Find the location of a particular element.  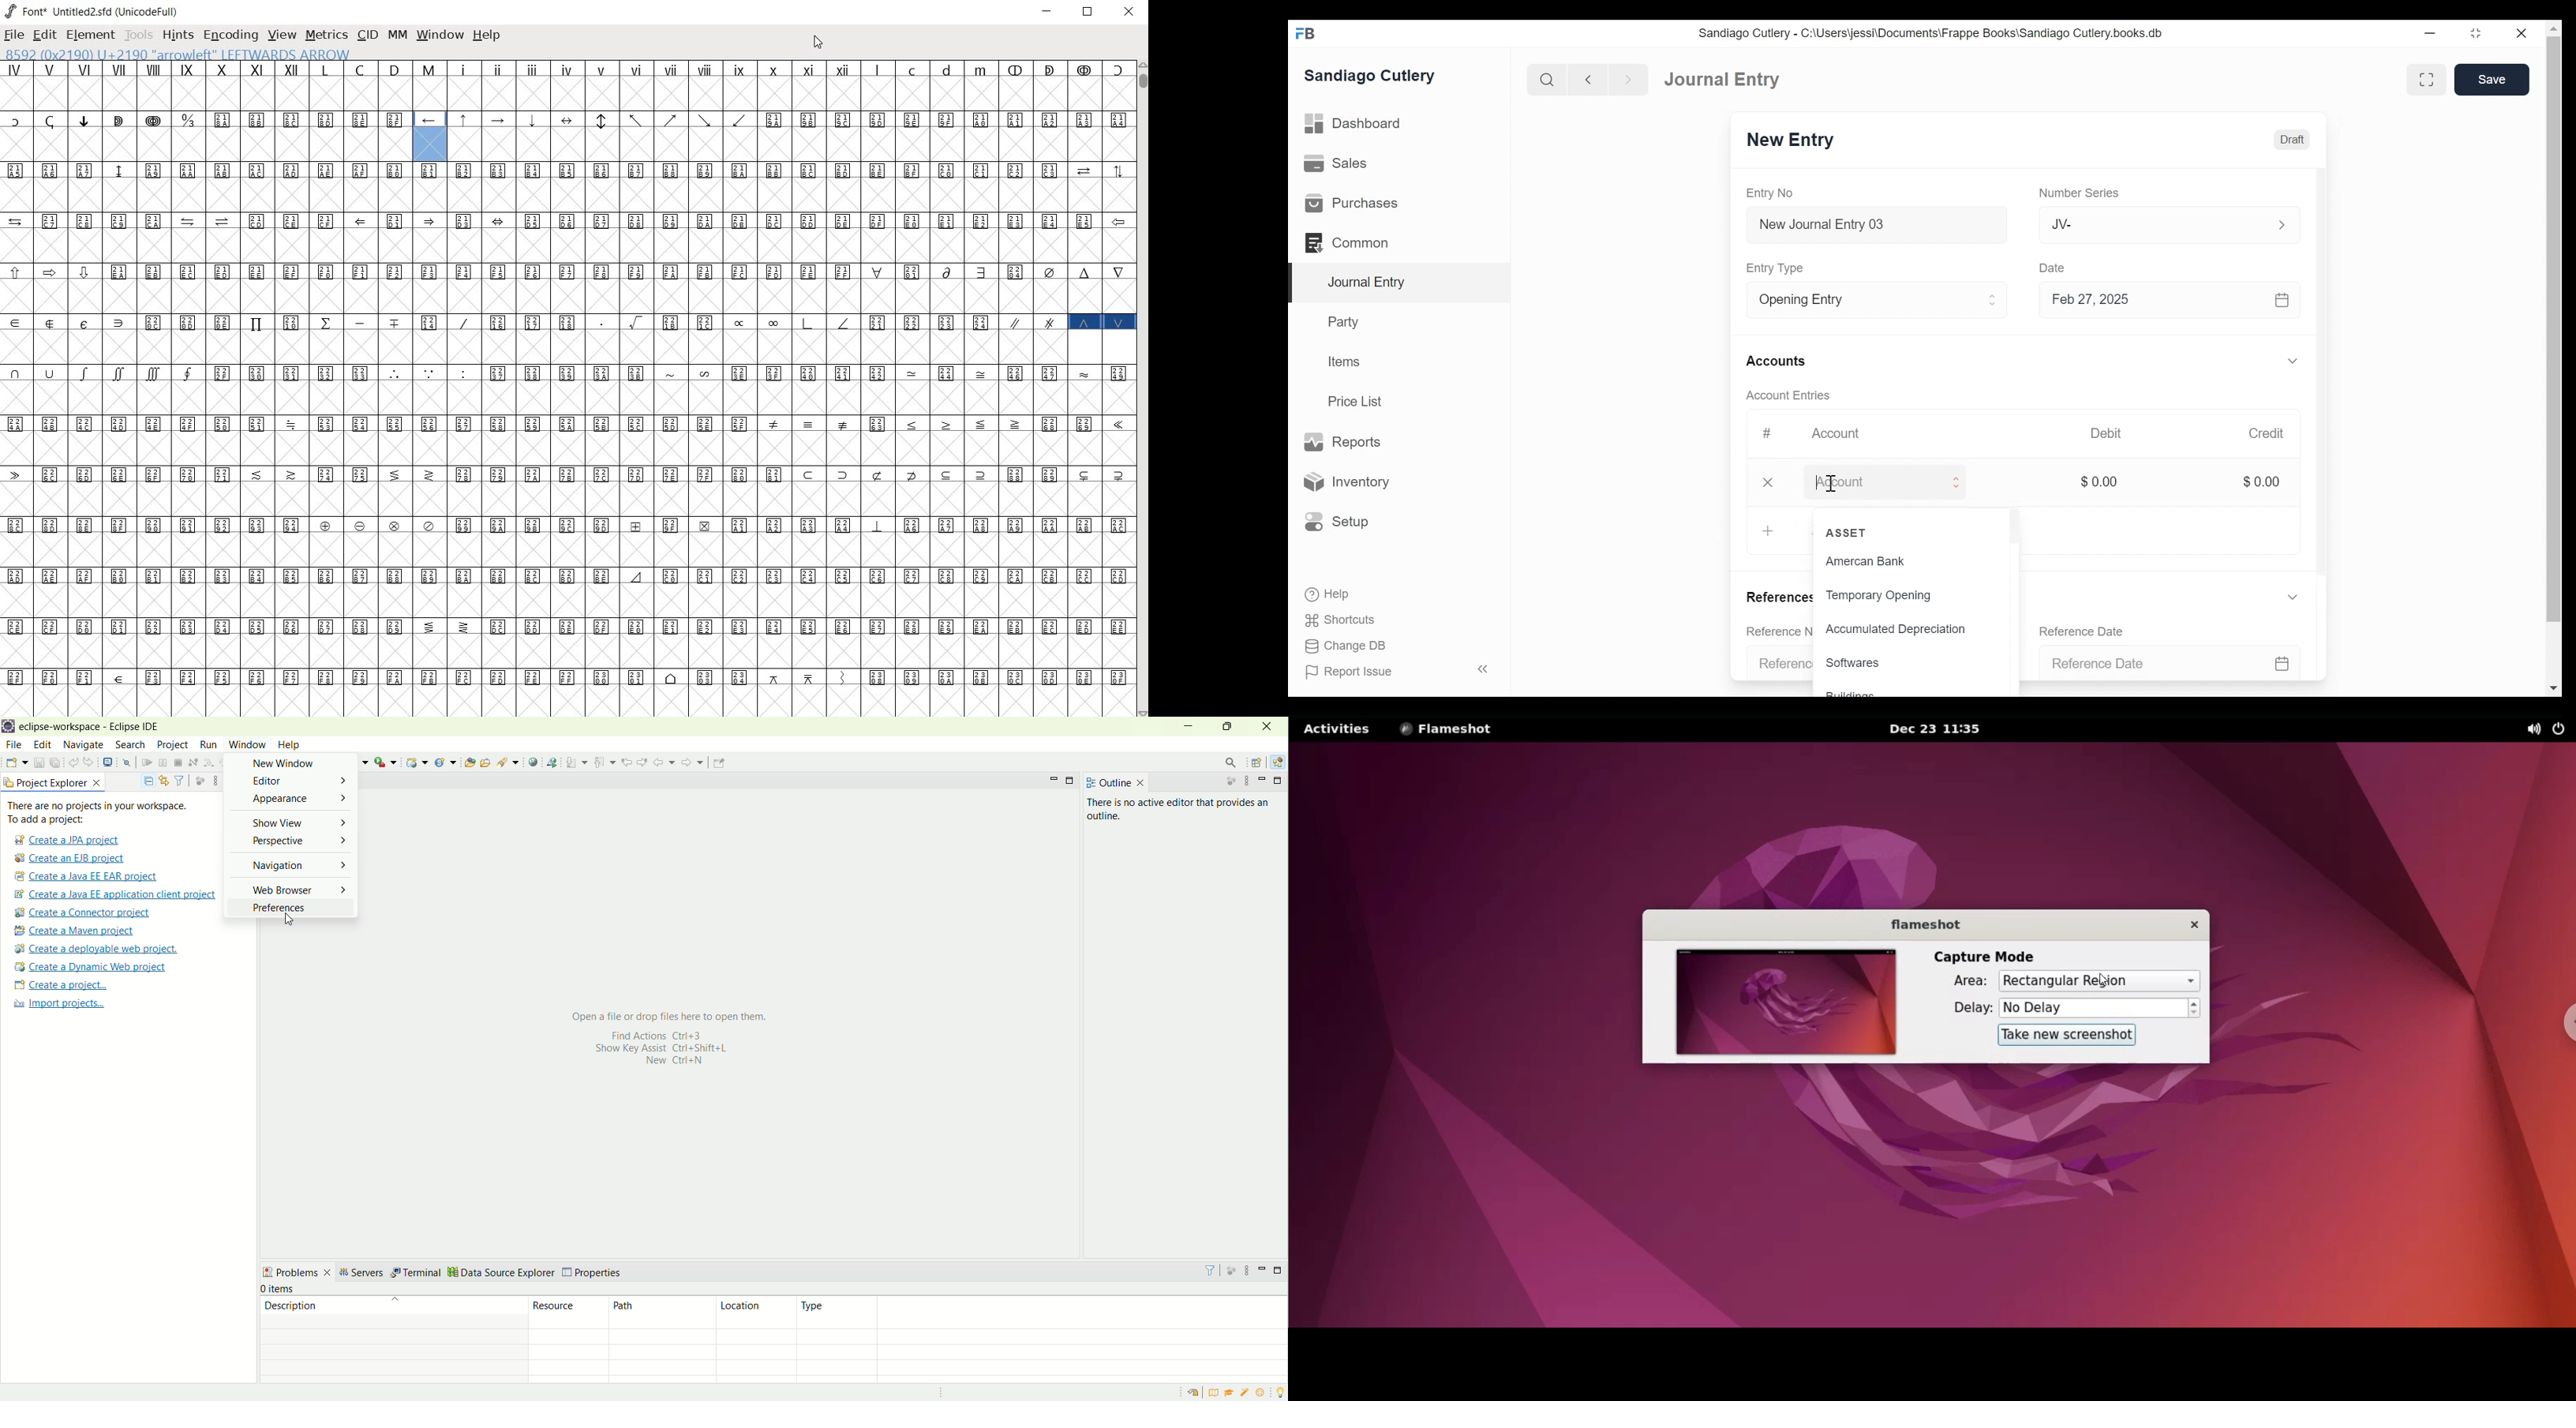

Shortcuts is located at coordinates (1342, 622).